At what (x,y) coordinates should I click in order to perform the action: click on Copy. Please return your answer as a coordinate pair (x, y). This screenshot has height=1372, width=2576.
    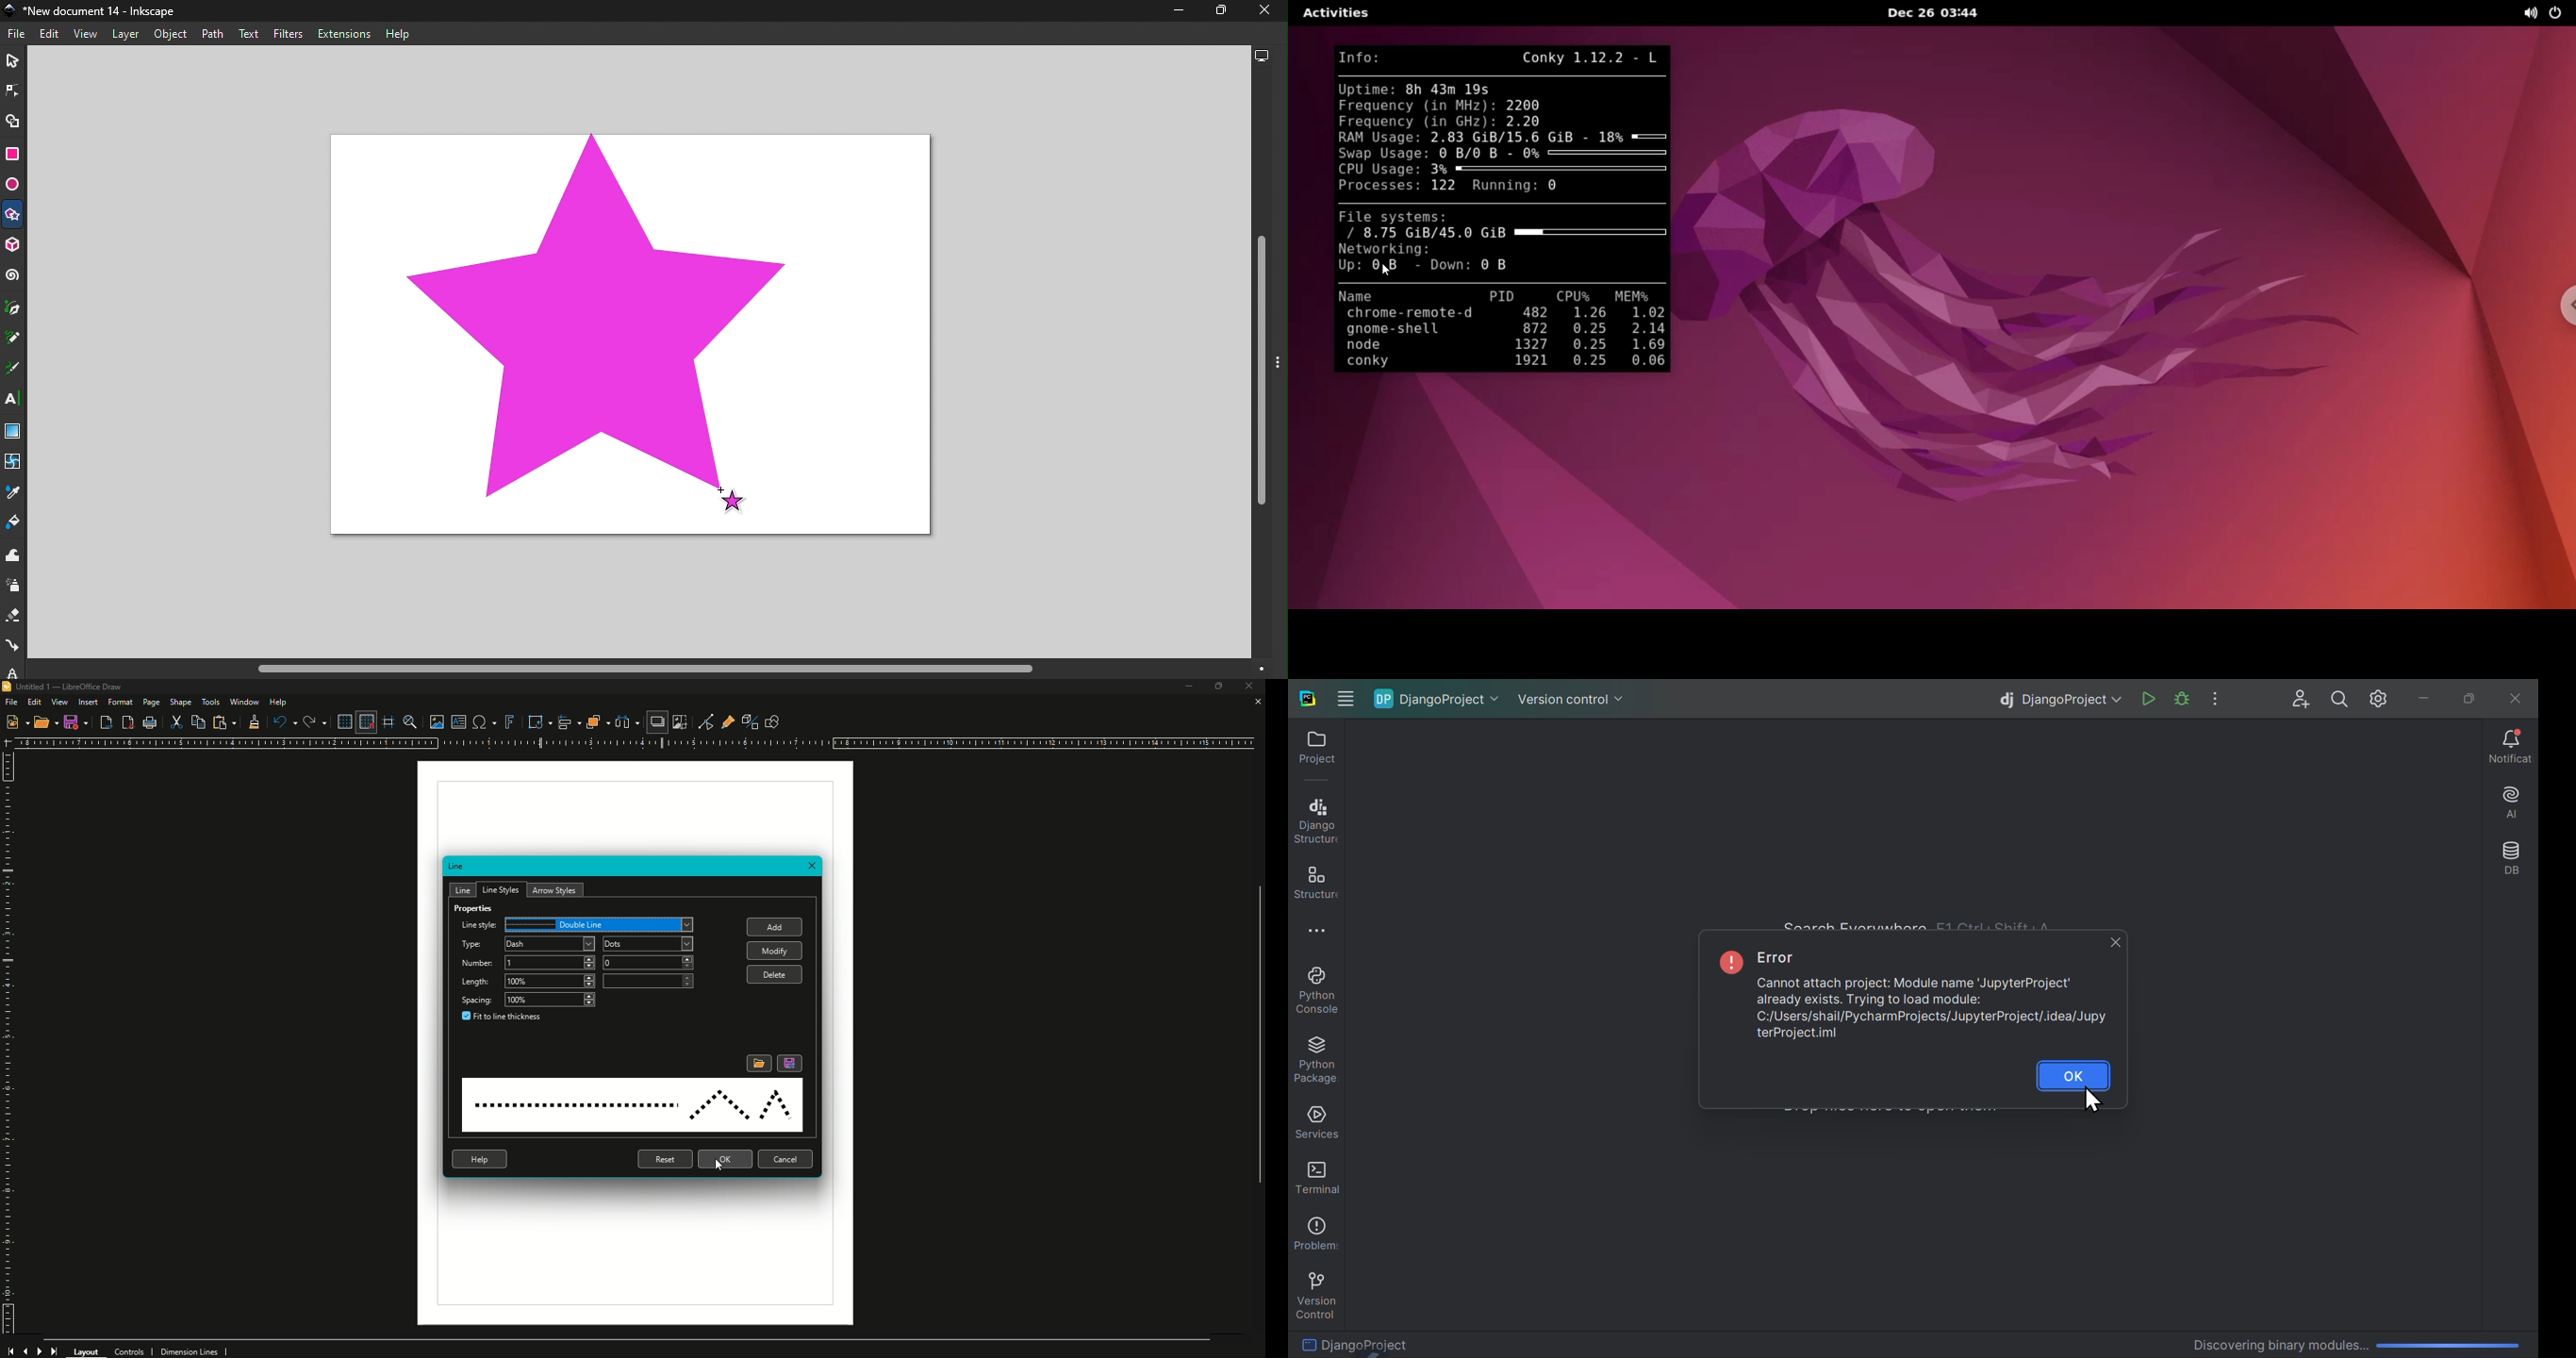
    Looking at the image, I should click on (200, 722).